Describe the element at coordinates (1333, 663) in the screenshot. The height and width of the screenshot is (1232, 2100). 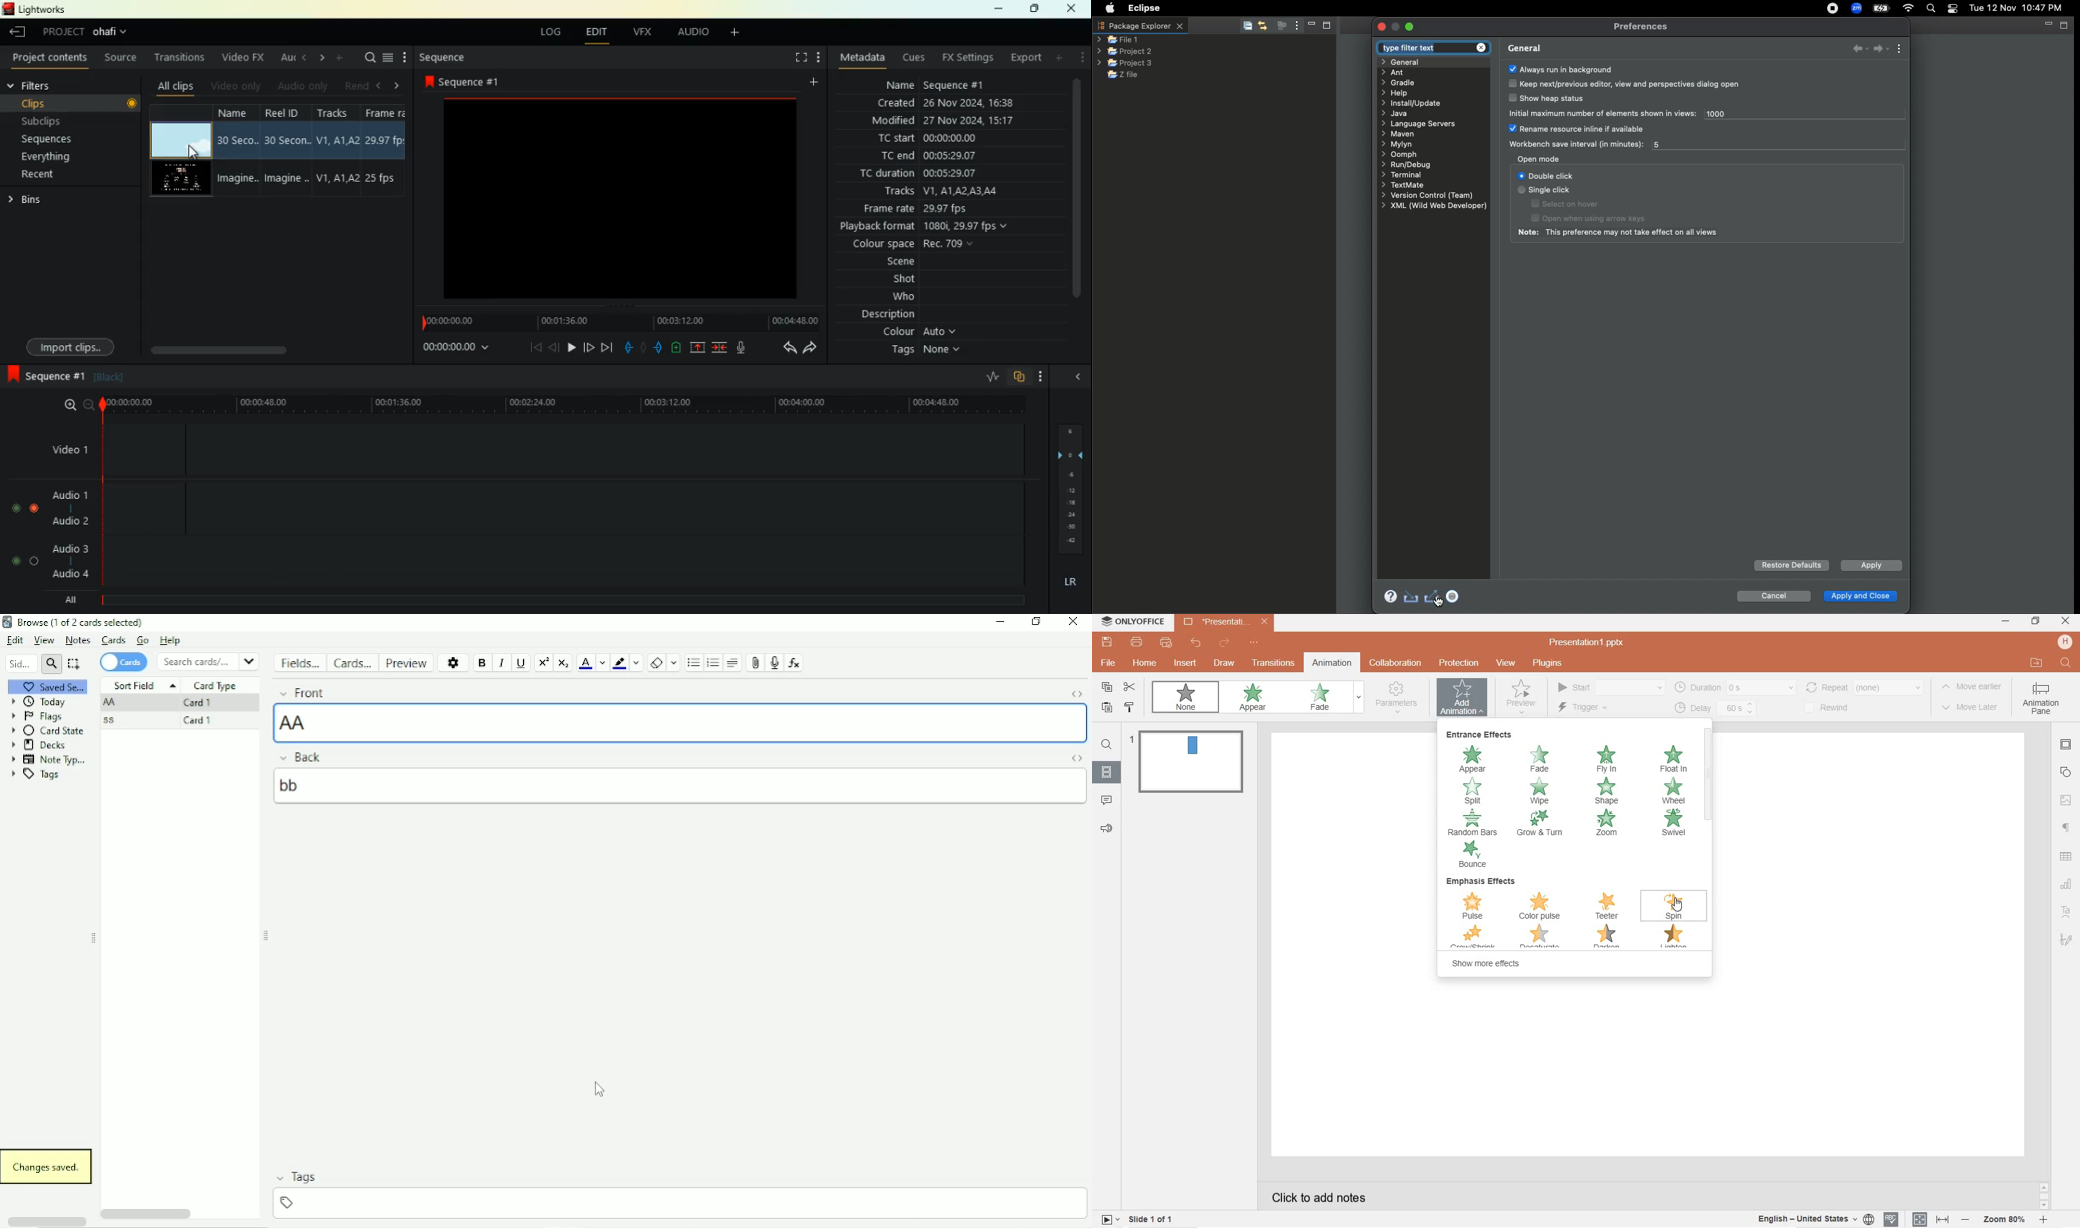
I see `animation` at that location.